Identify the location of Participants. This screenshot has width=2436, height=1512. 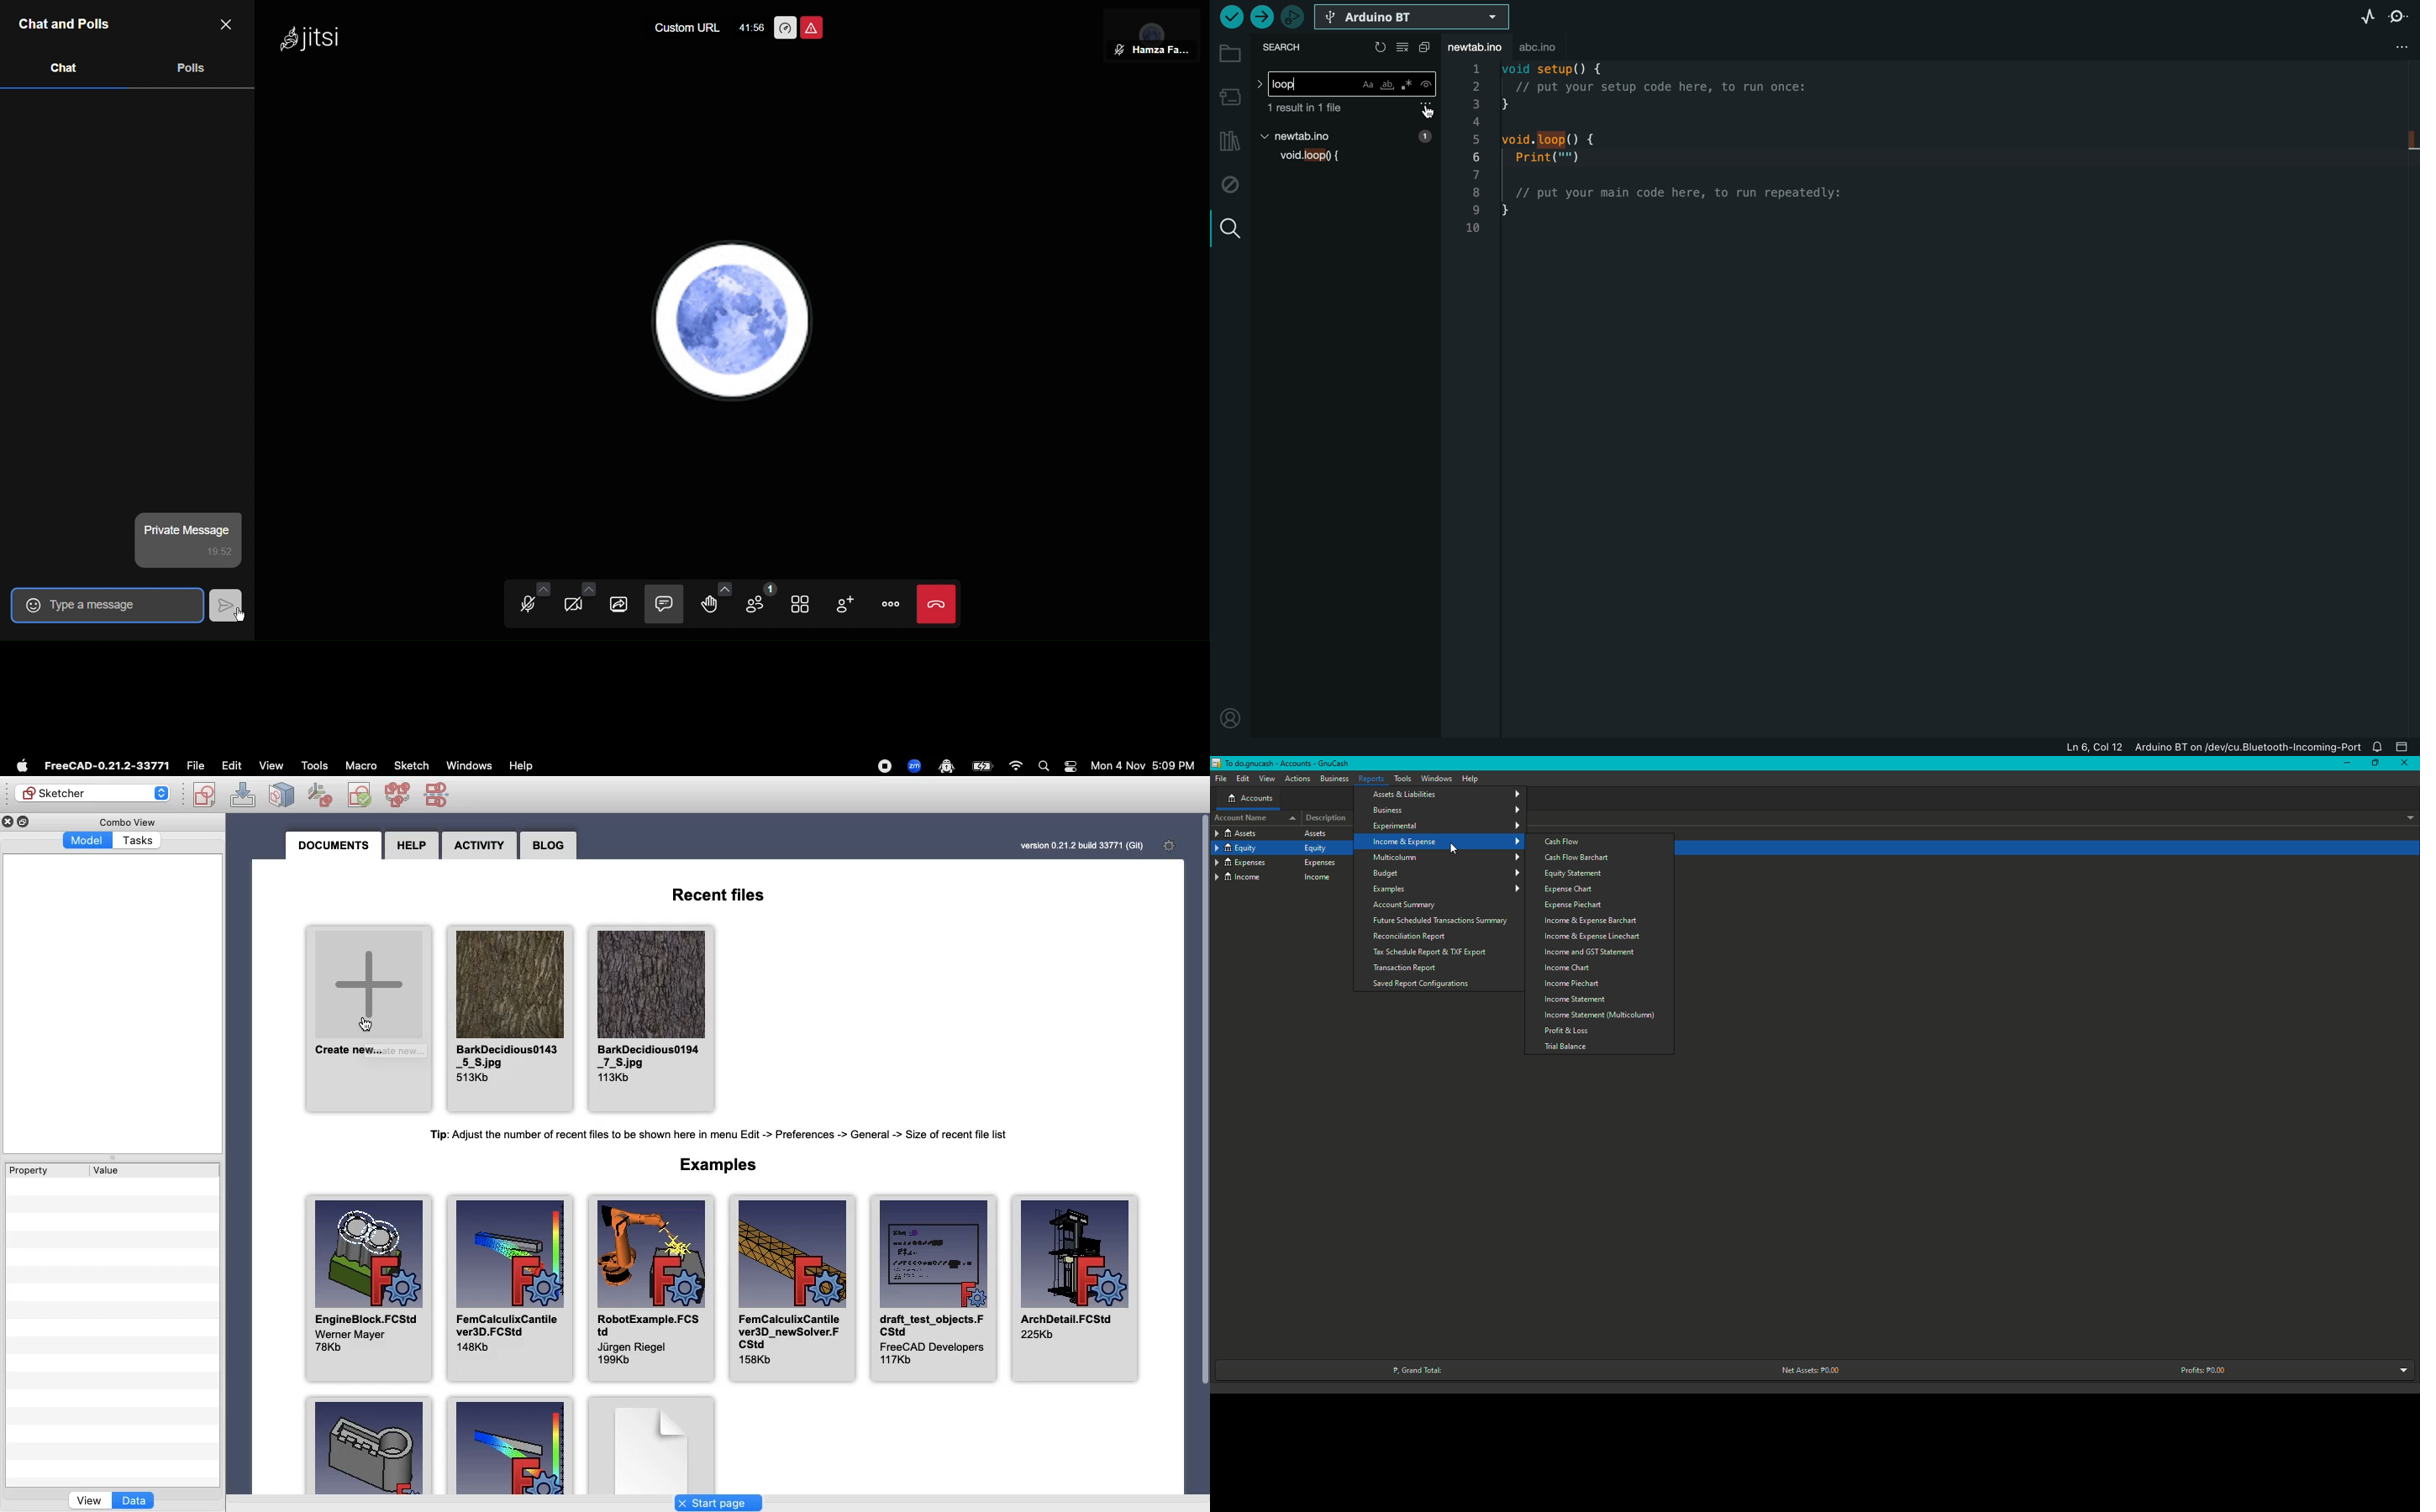
(760, 602).